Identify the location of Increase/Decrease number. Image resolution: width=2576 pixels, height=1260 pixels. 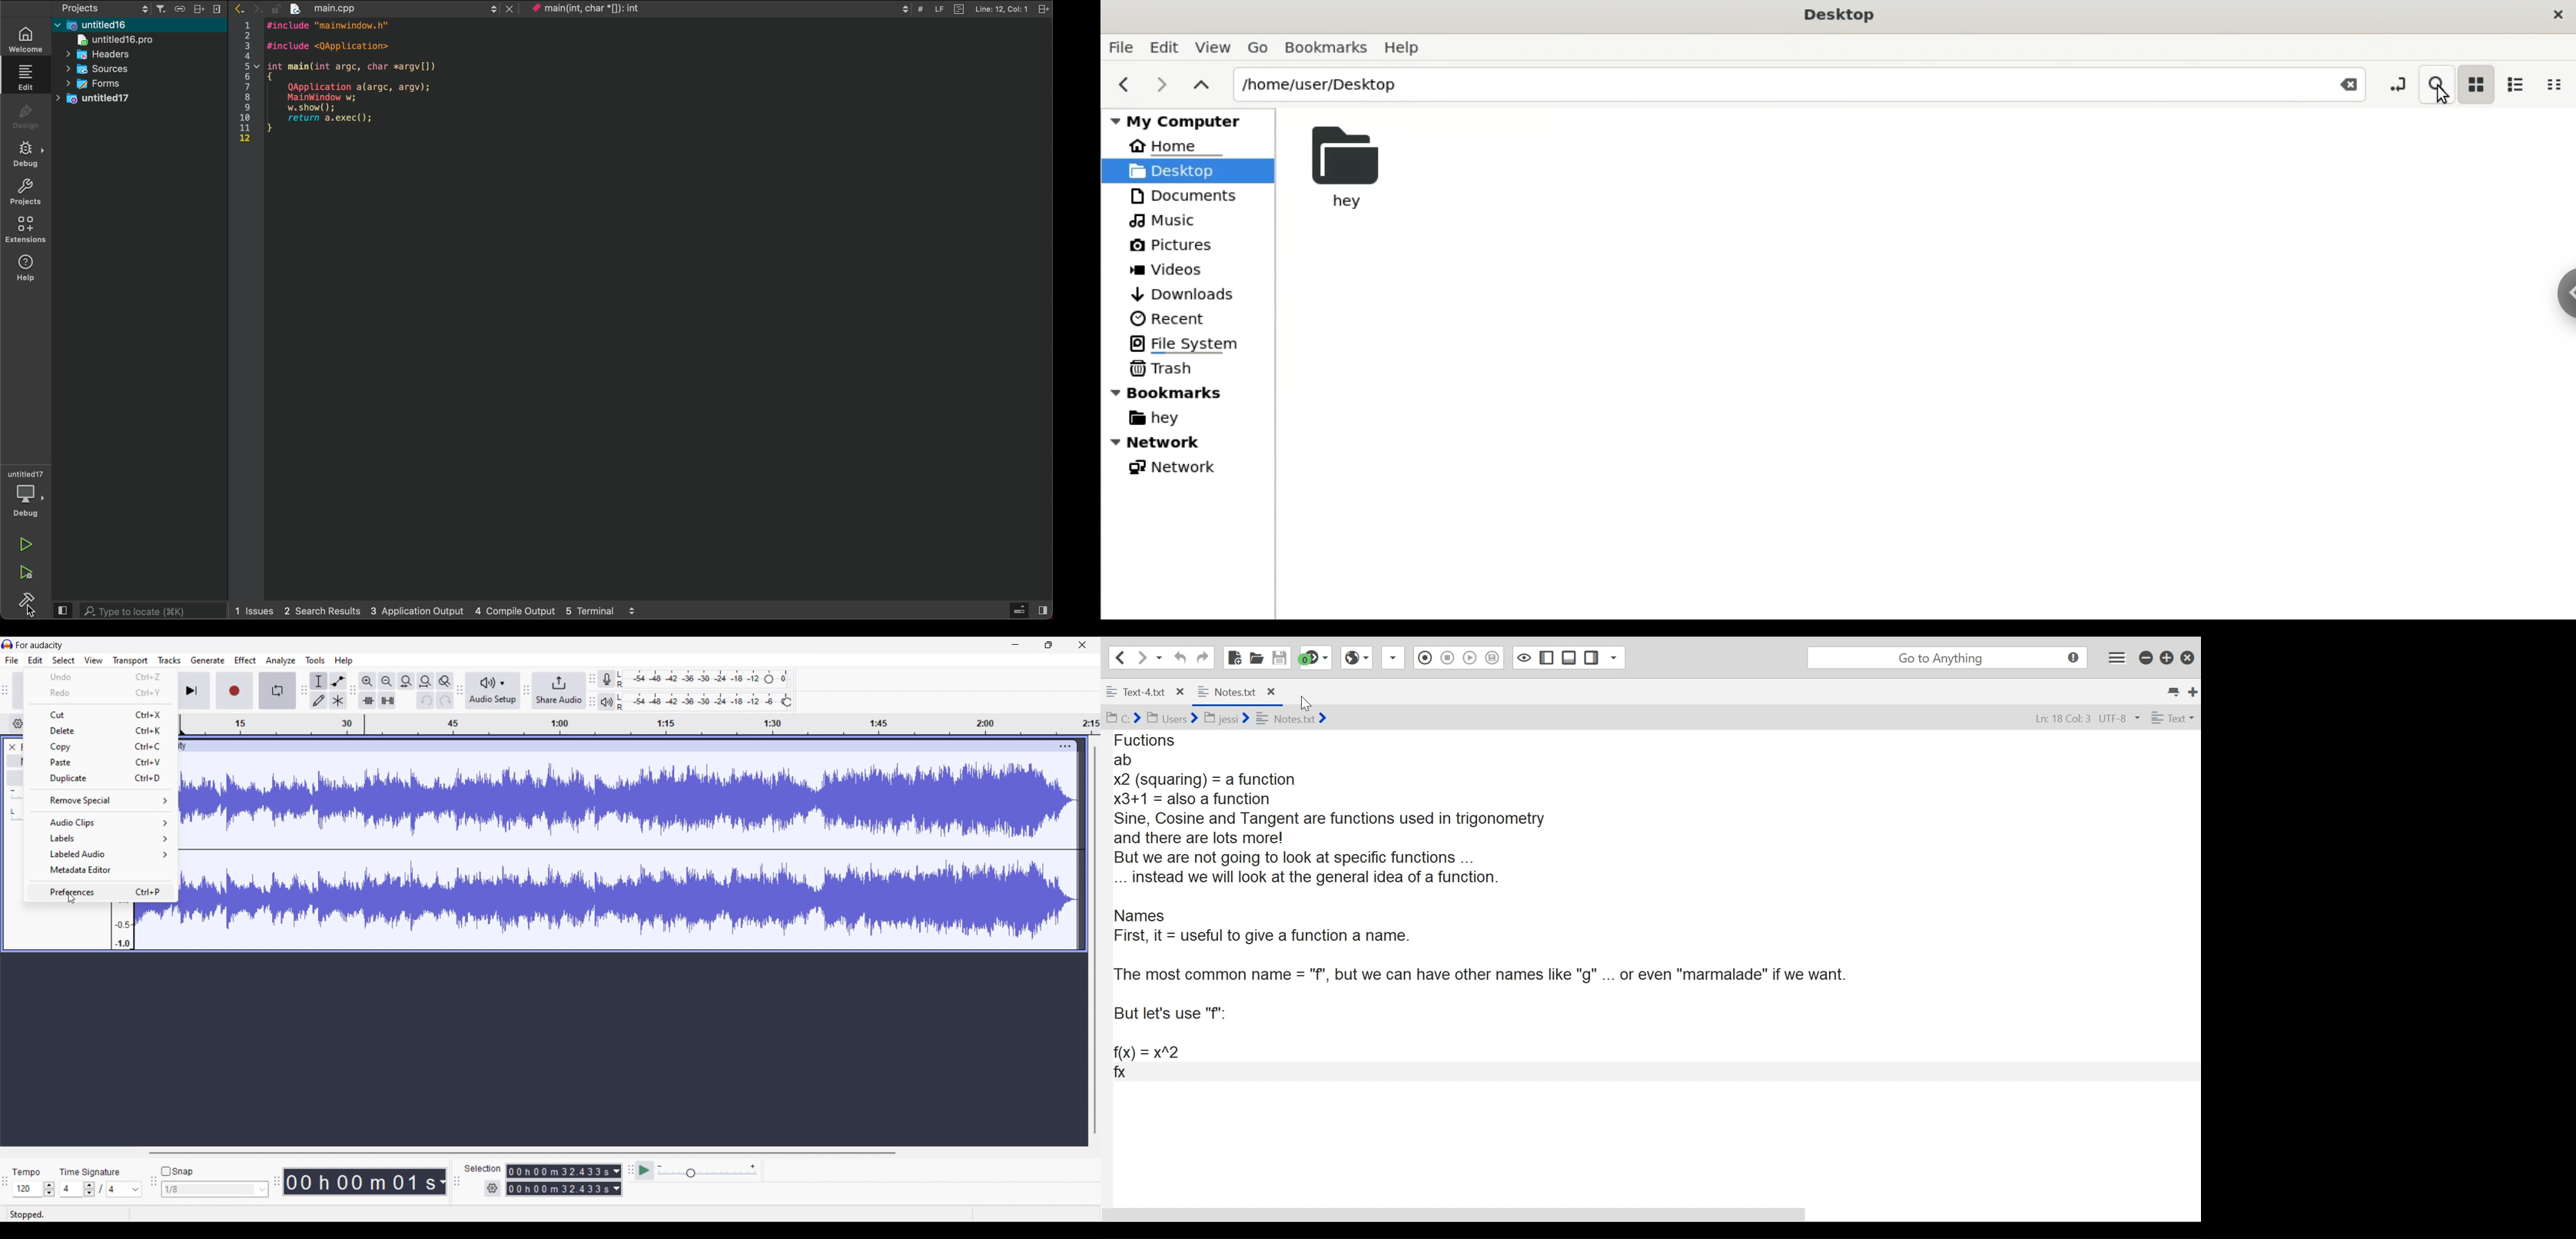
(89, 1189).